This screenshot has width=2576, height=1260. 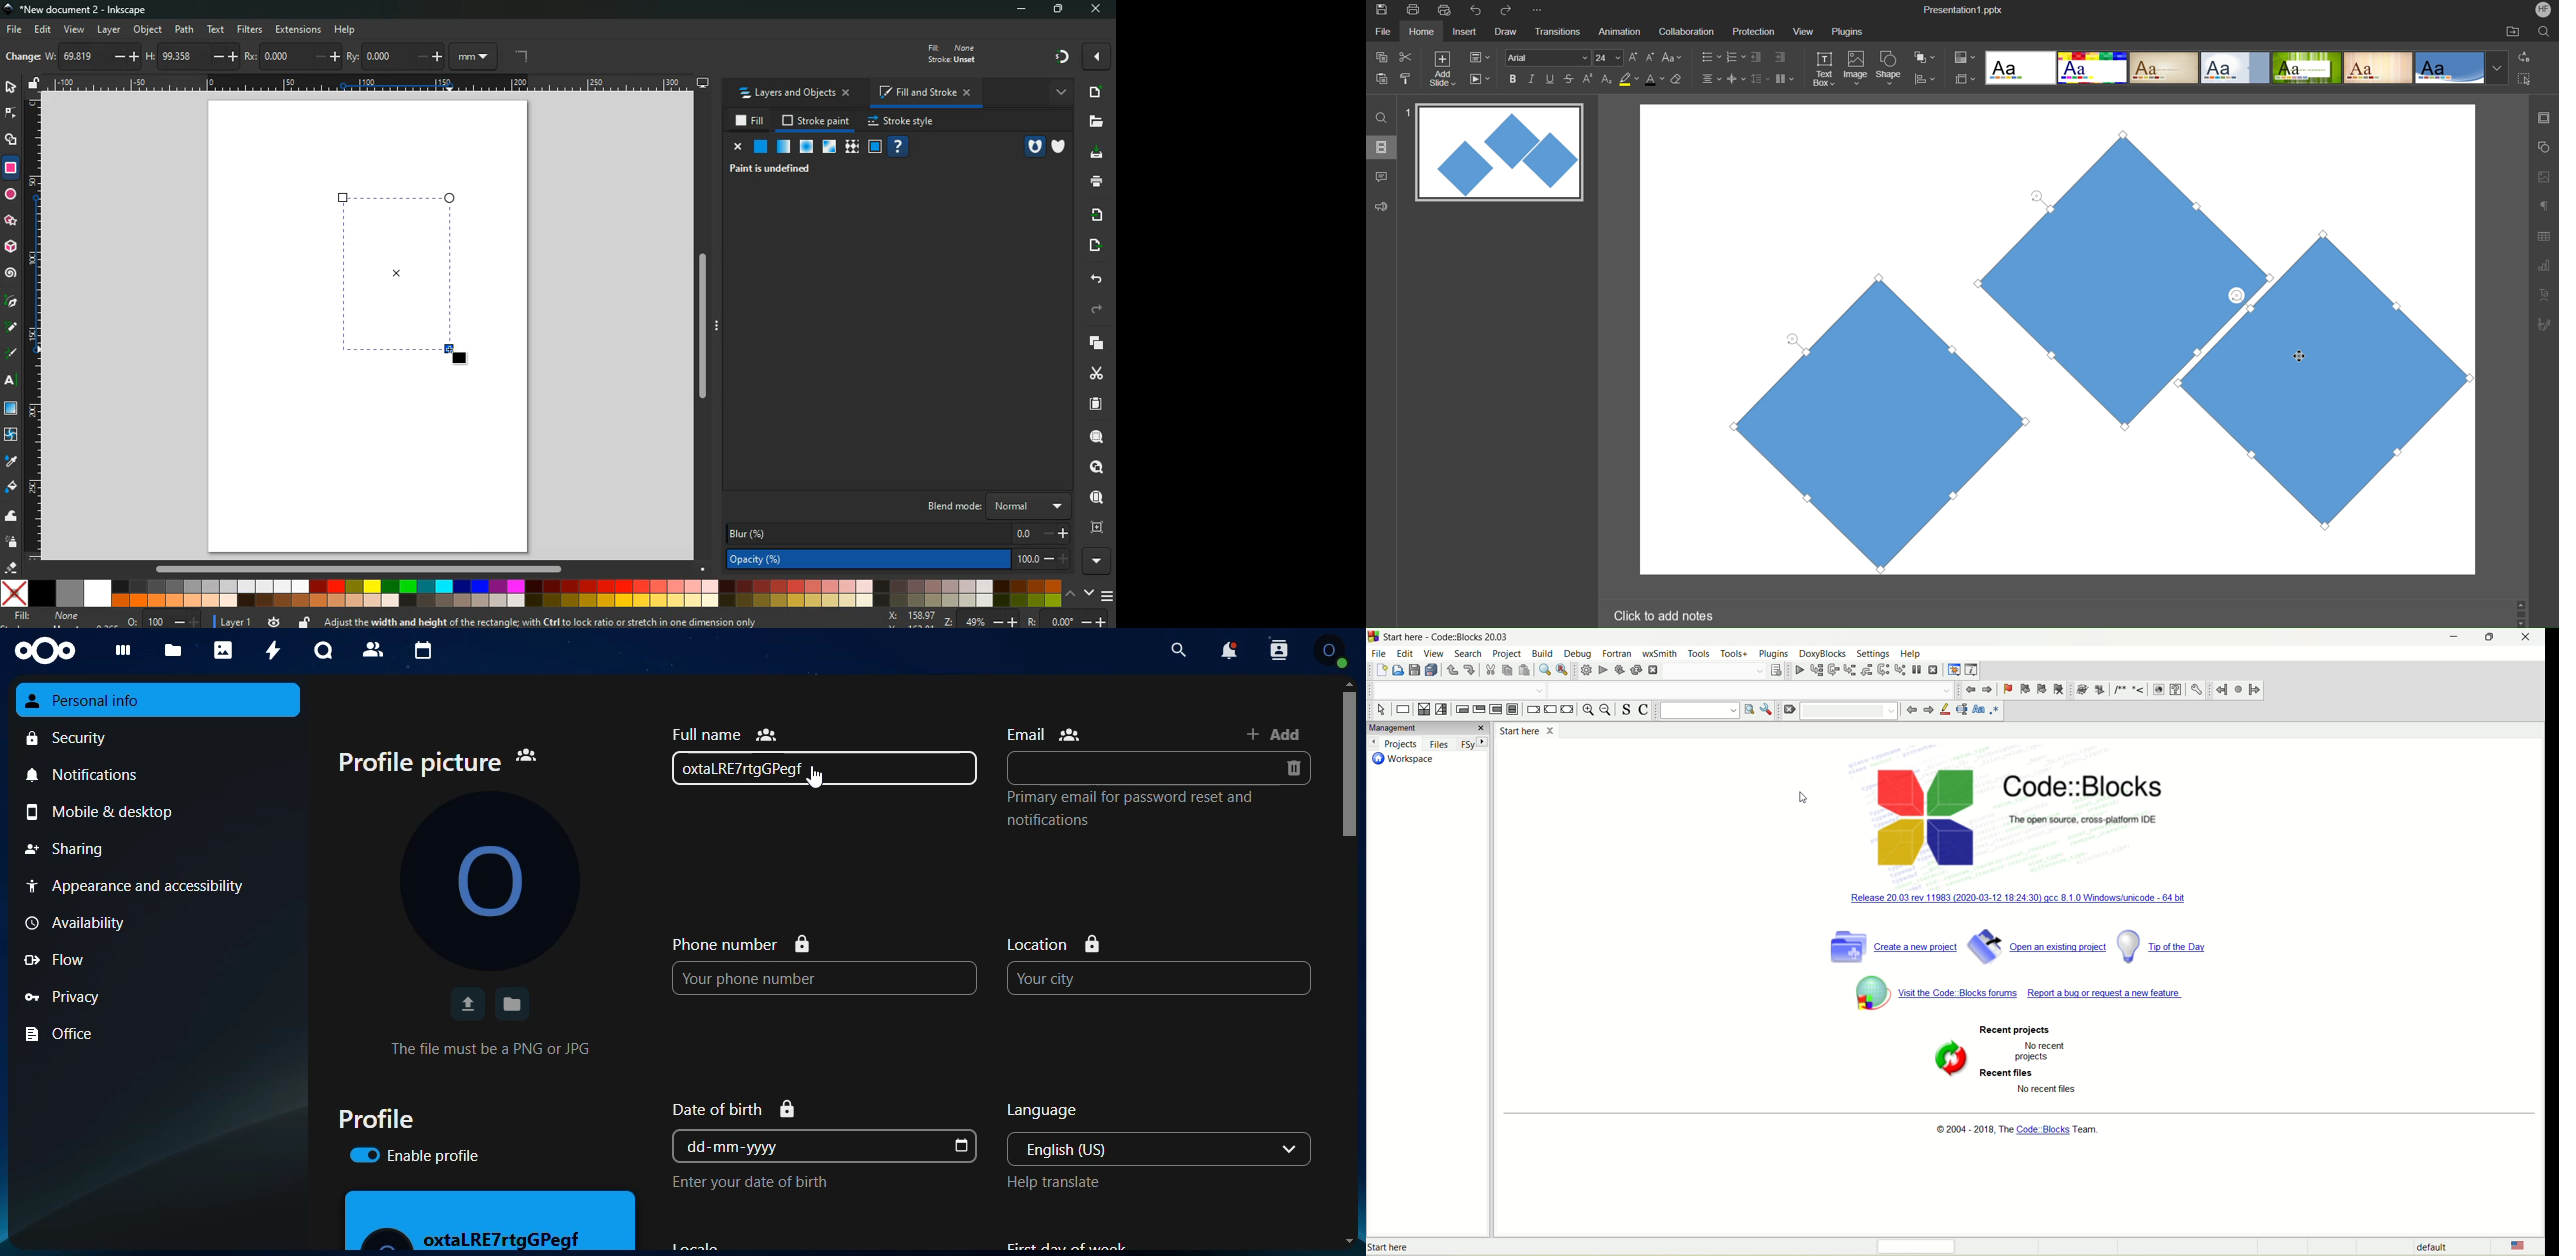 I want to click on jump forward, so click(x=1987, y=690).